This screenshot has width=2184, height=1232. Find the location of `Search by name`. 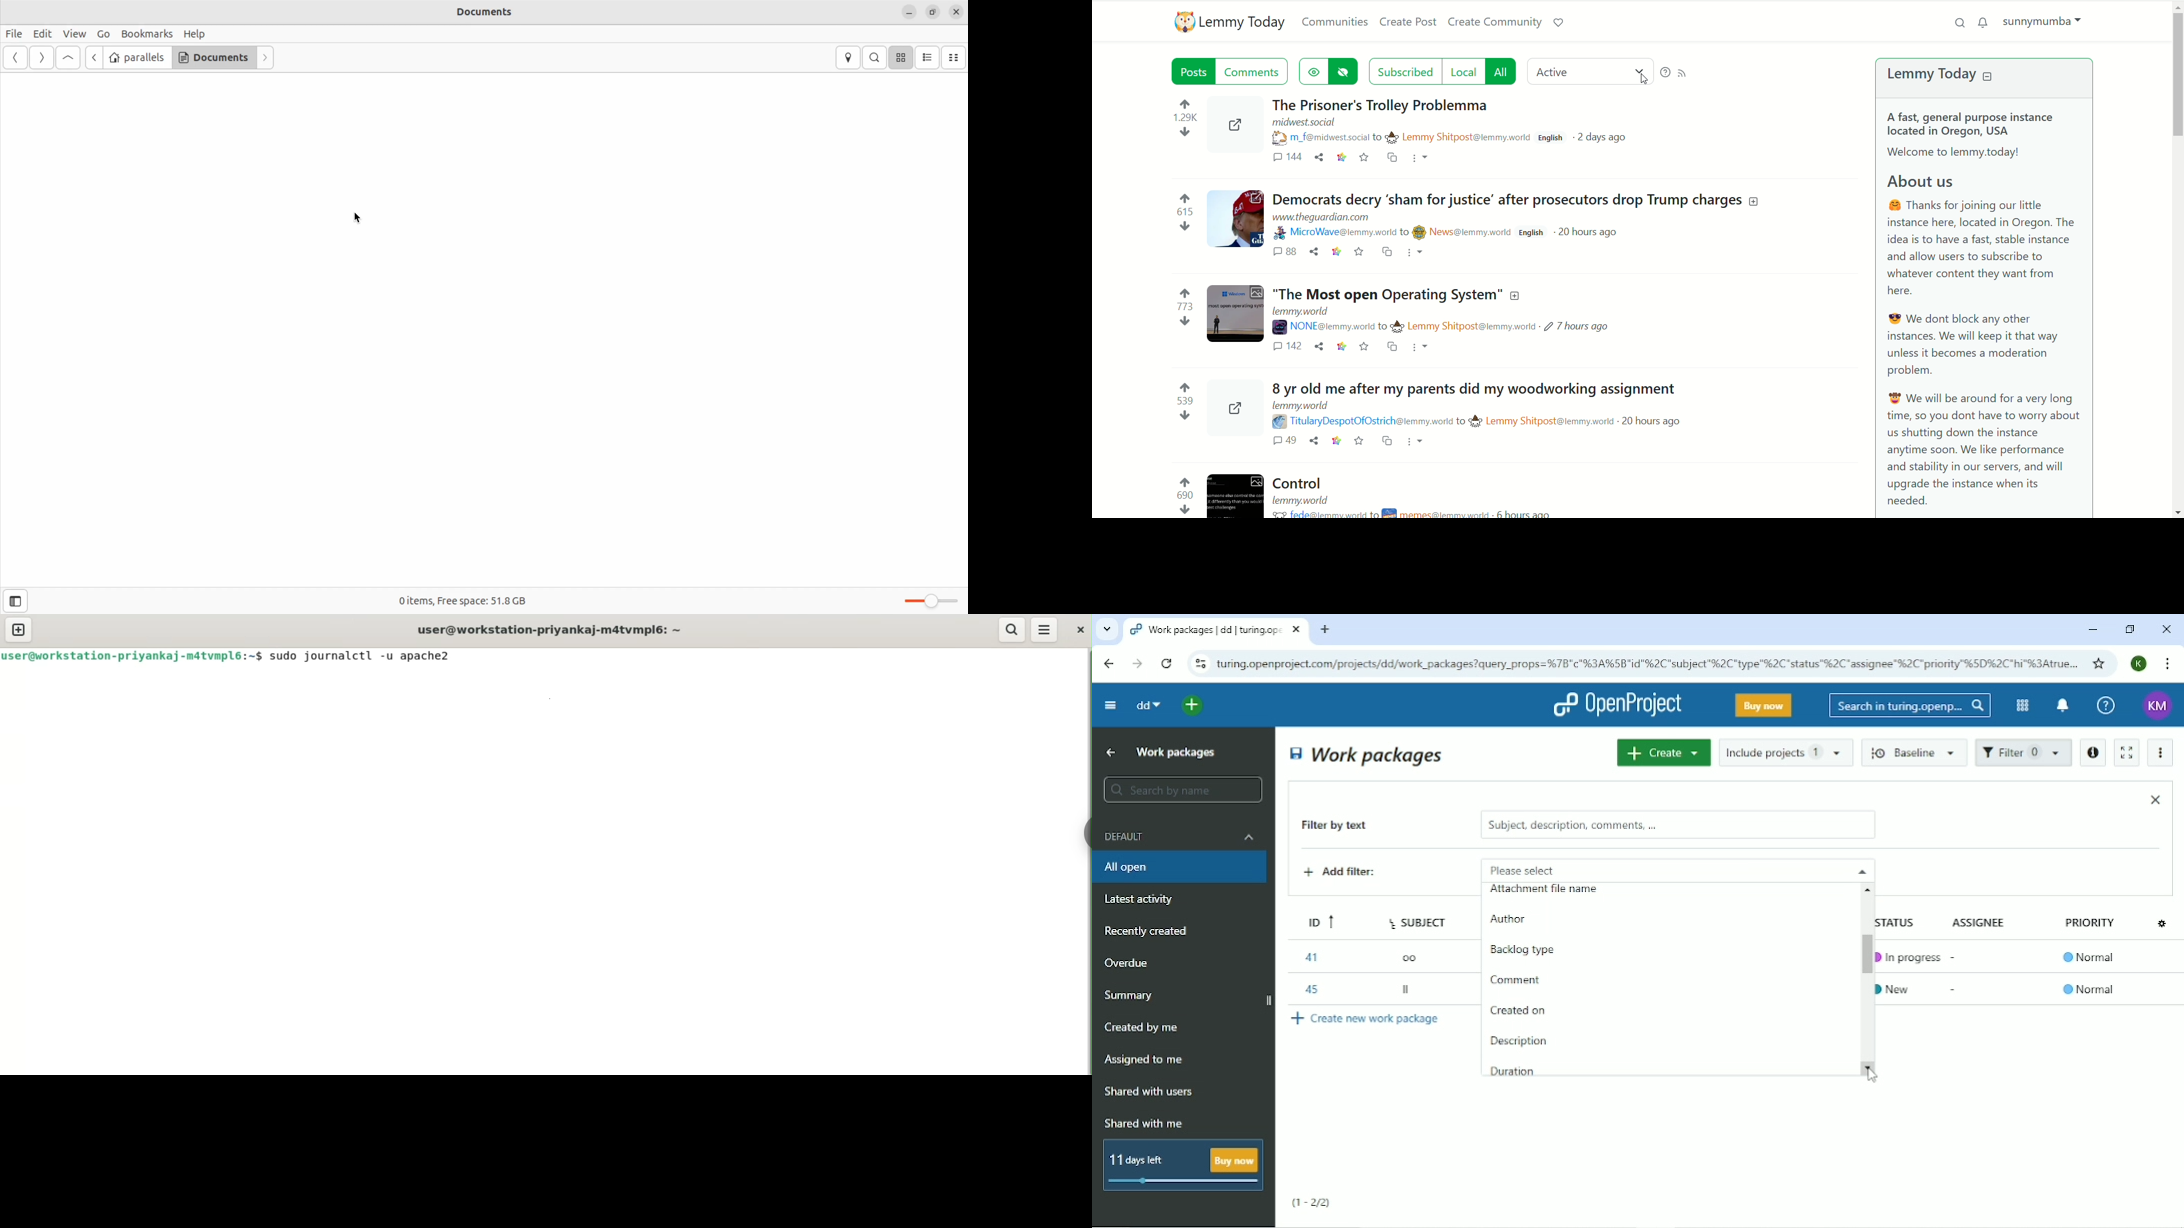

Search by name is located at coordinates (1182, 790).